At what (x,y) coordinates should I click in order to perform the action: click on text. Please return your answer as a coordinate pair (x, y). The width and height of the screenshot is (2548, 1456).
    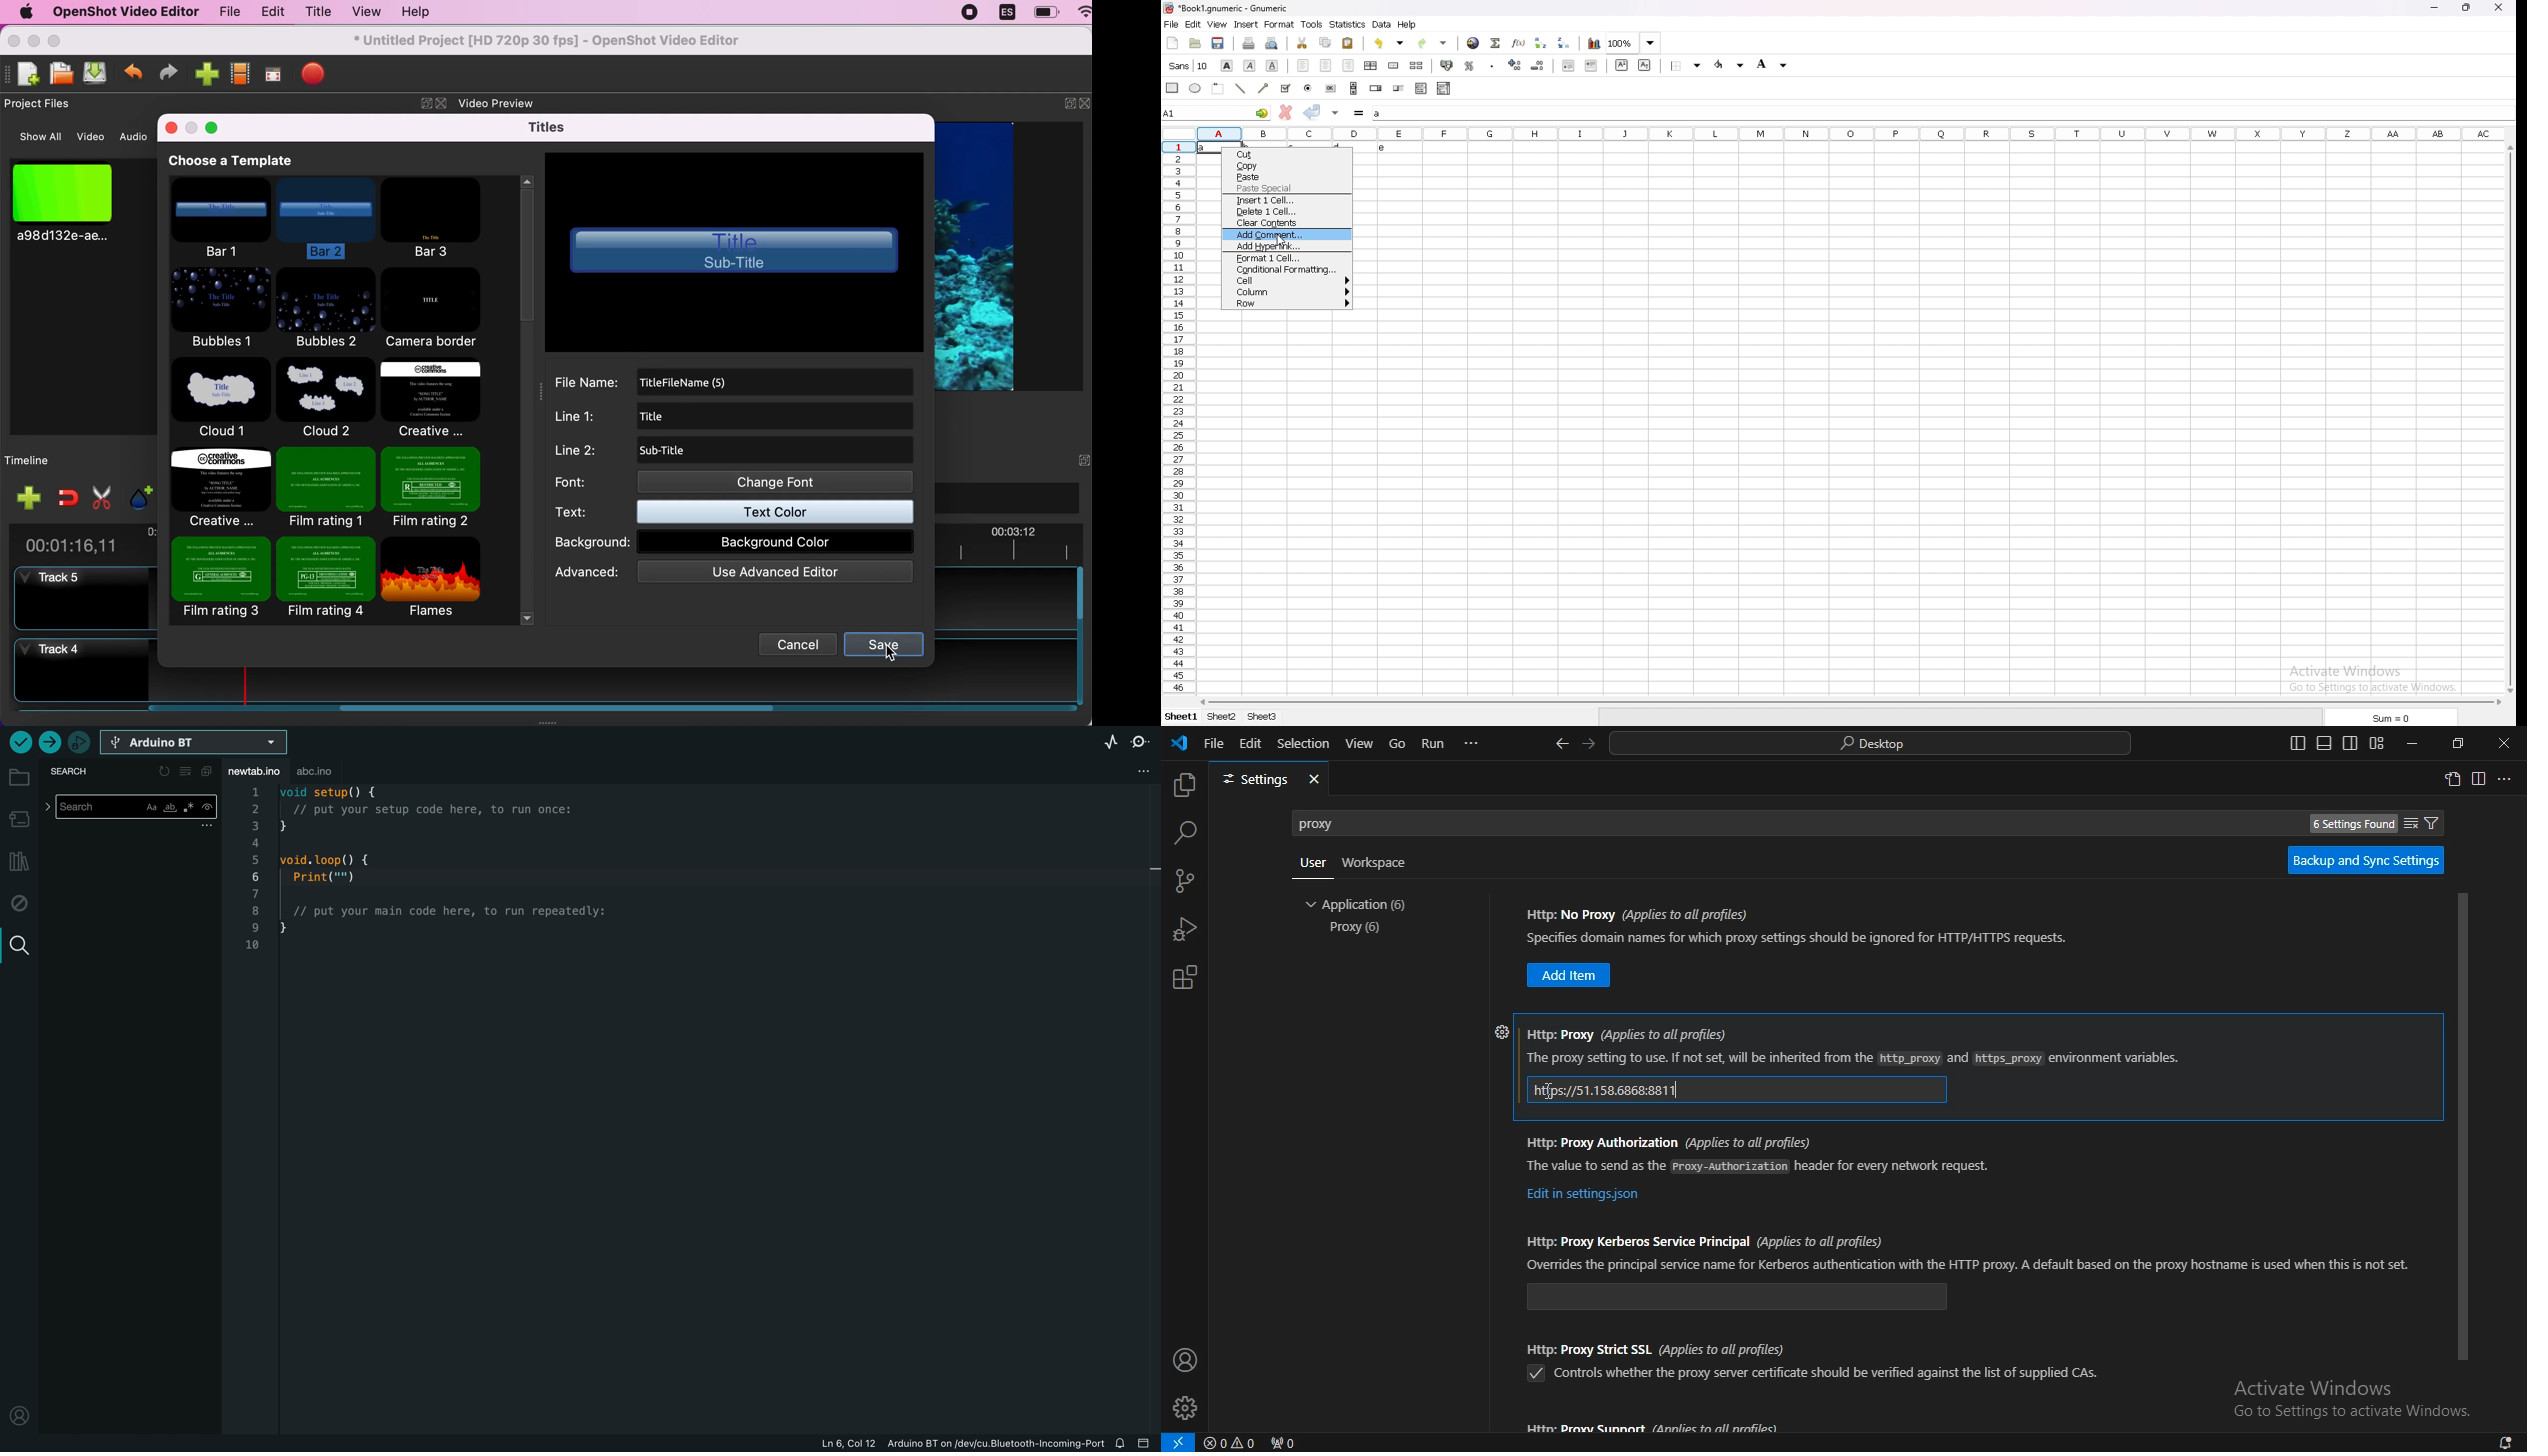
    Looking at the image, I should click on (1207, 148).